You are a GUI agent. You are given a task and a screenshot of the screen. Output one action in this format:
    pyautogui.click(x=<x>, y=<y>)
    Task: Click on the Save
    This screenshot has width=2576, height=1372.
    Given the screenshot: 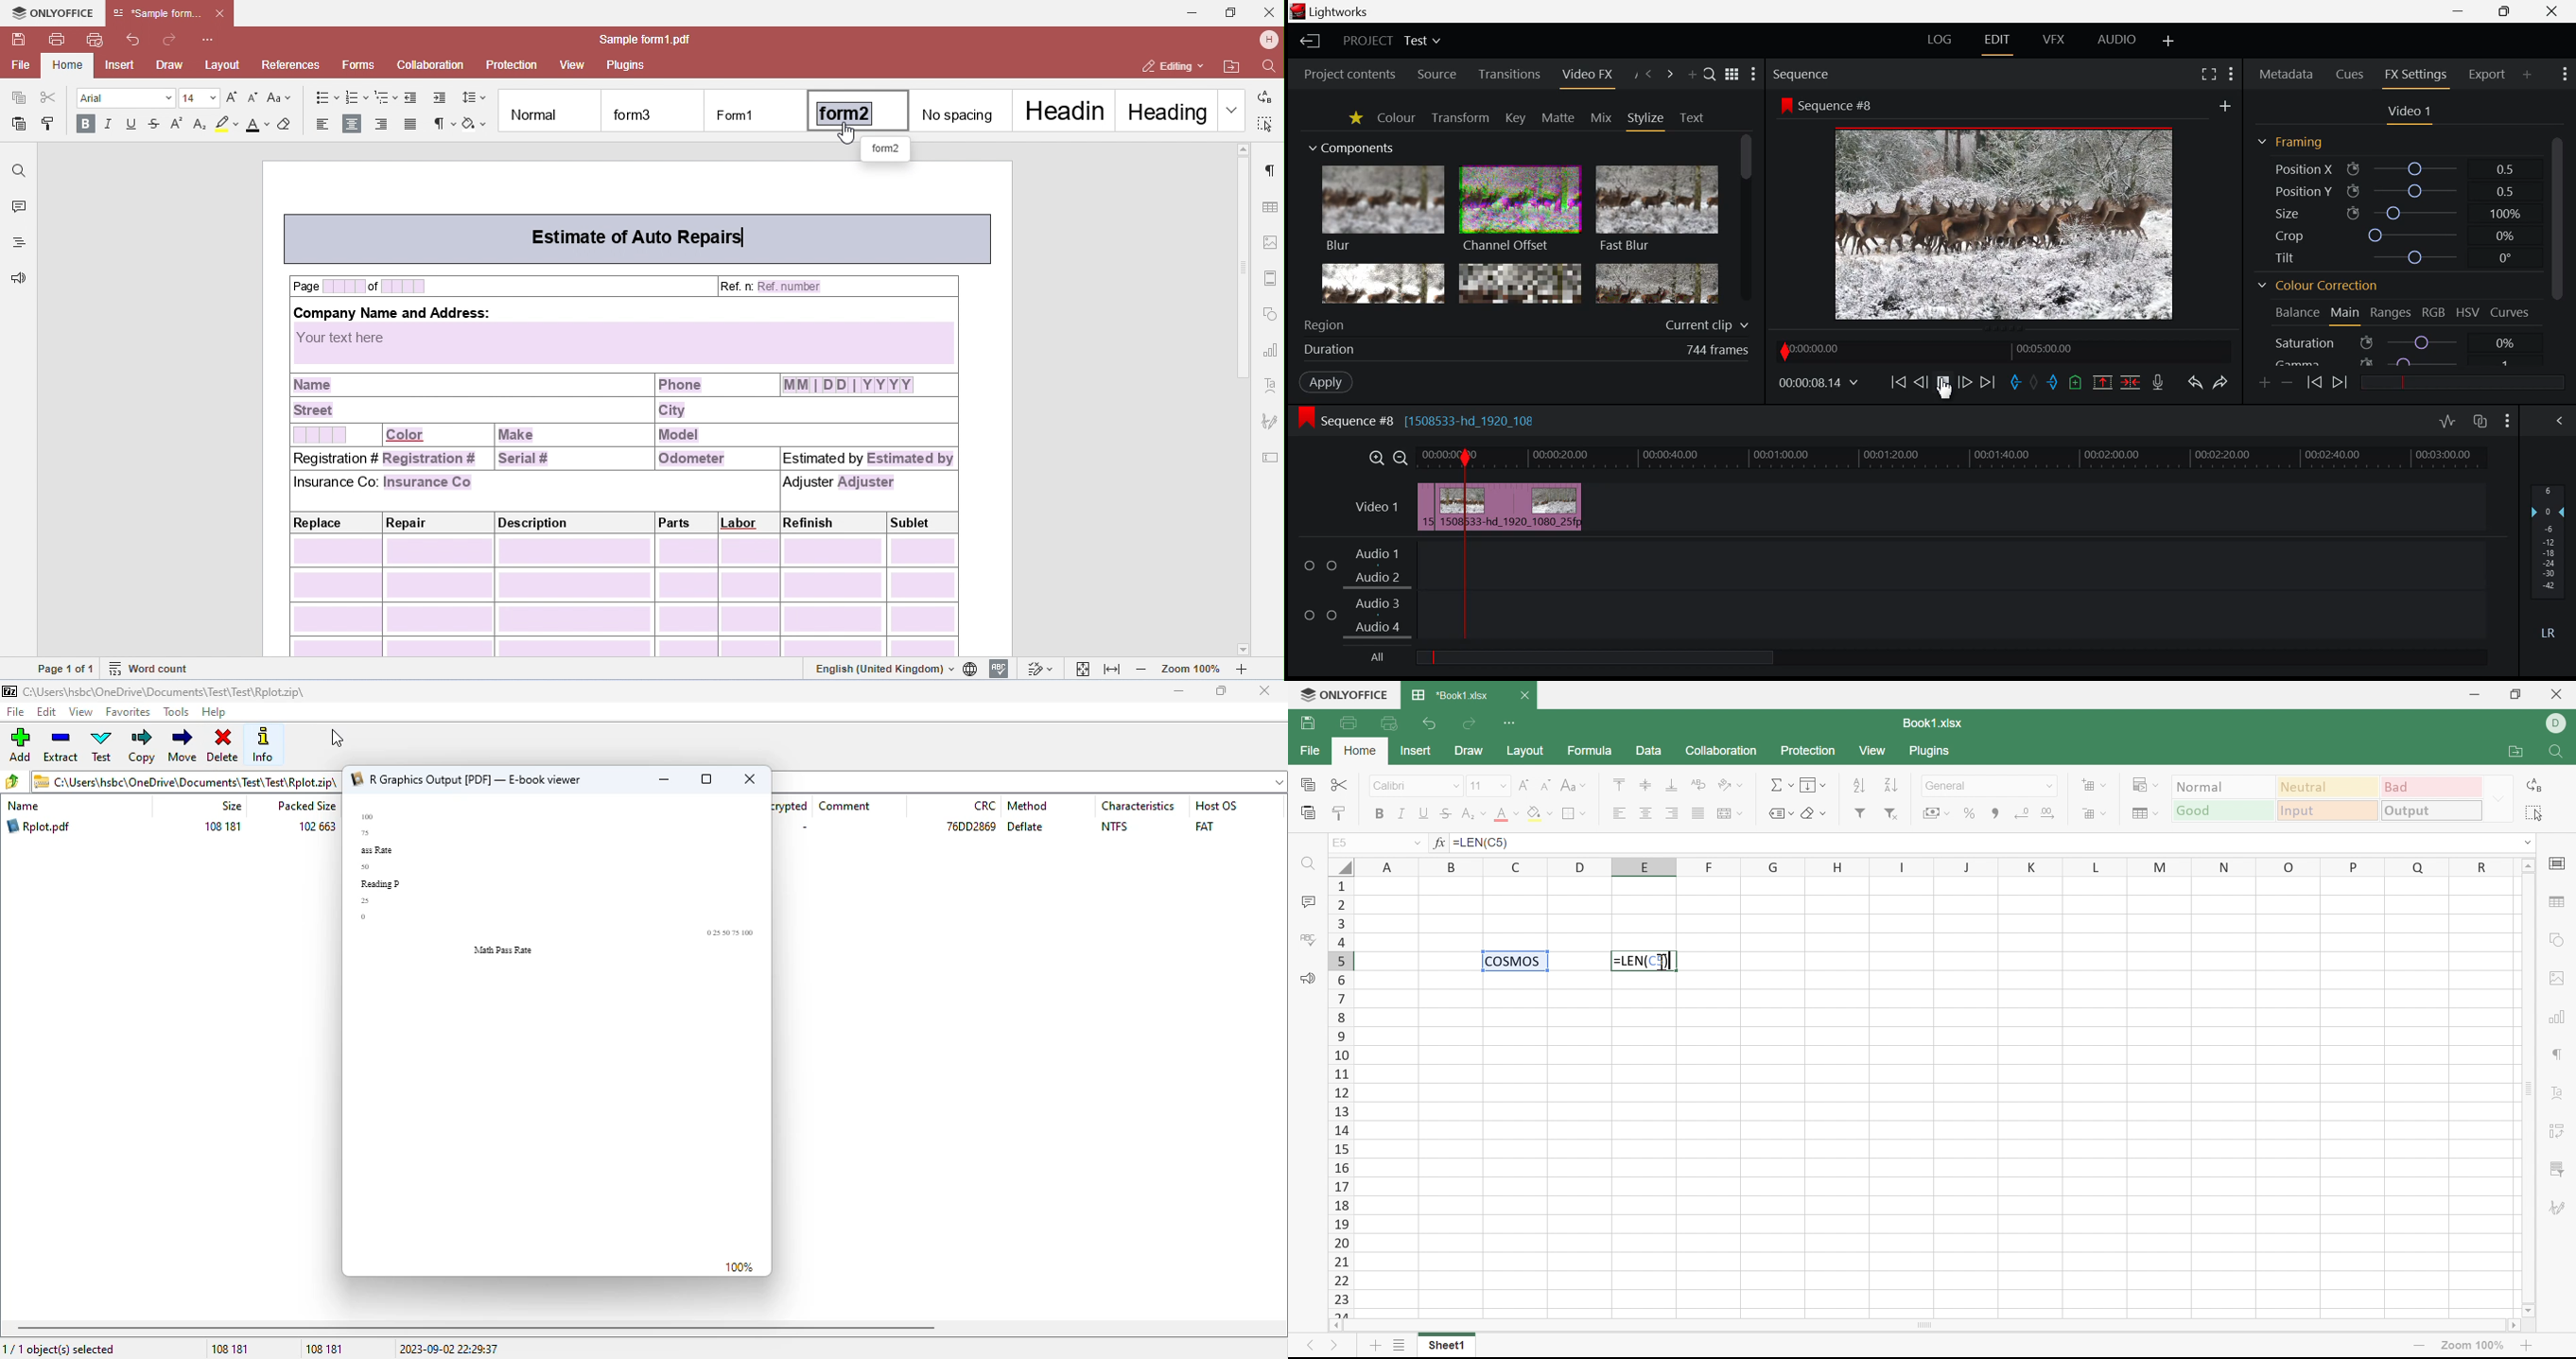 What is the action you would take?
    pyautogui.click(x=1307, y=723)
    